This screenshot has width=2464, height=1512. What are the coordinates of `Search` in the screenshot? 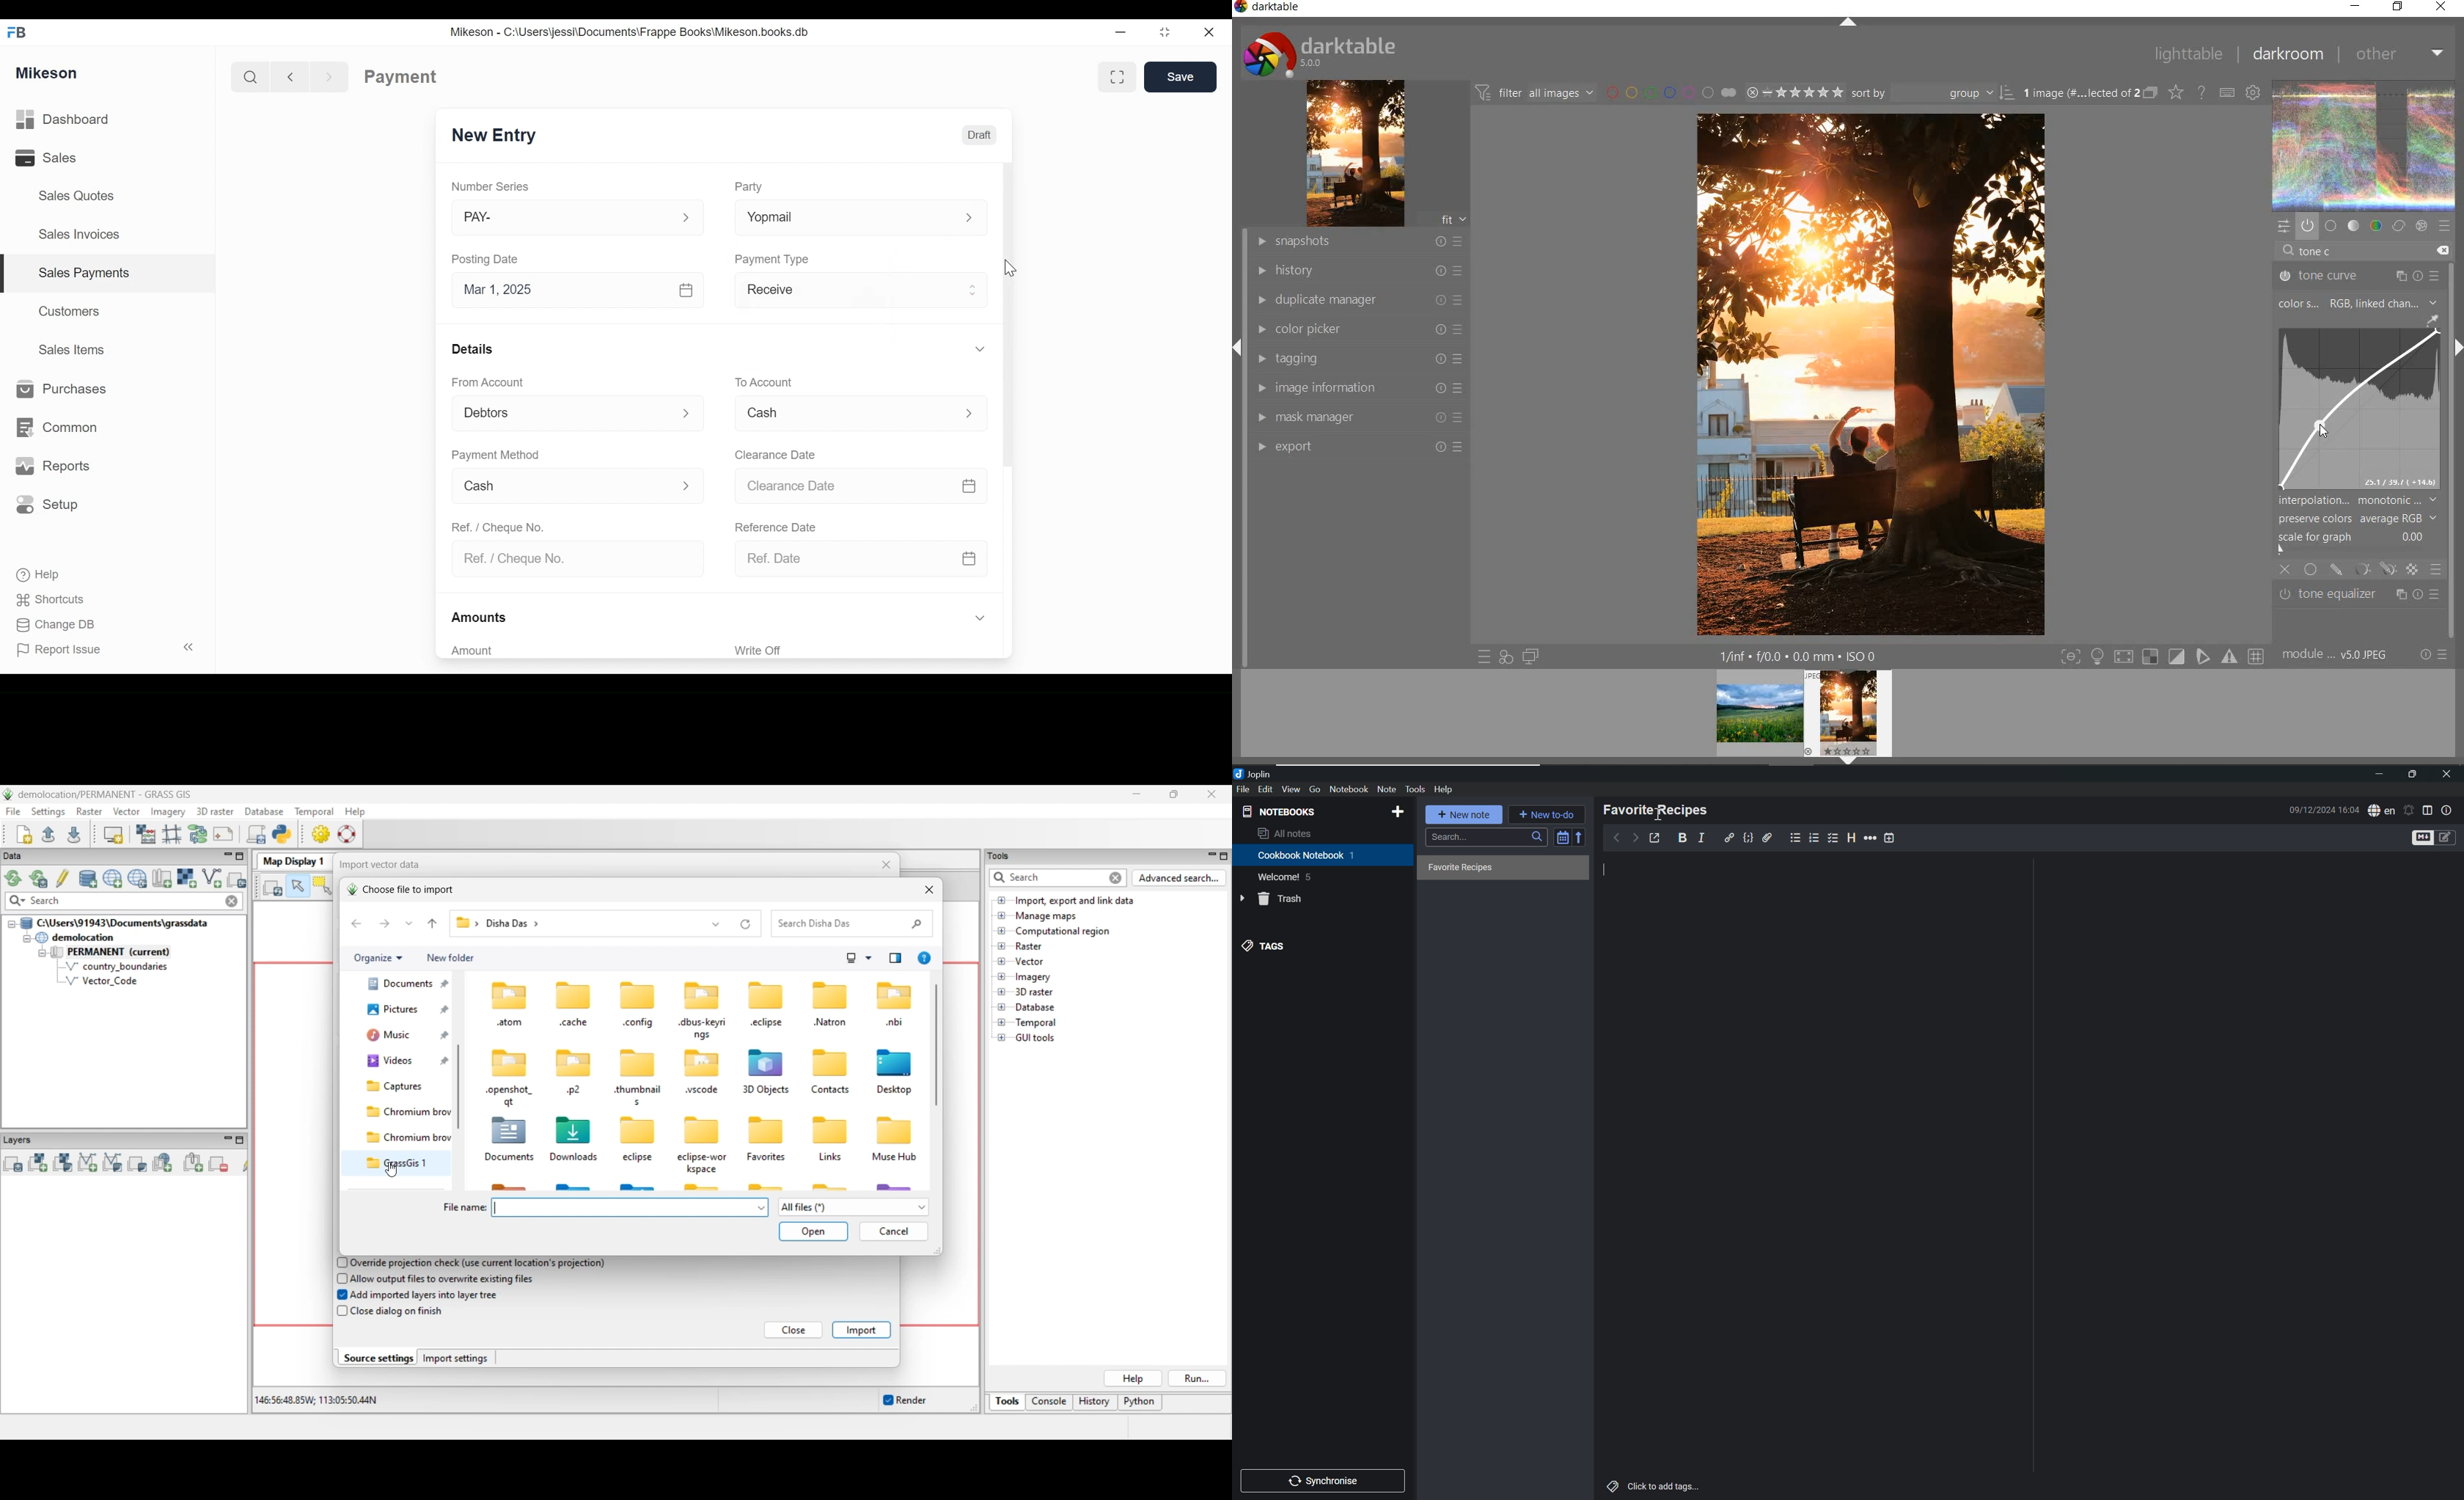 It's located at (1486, 837).